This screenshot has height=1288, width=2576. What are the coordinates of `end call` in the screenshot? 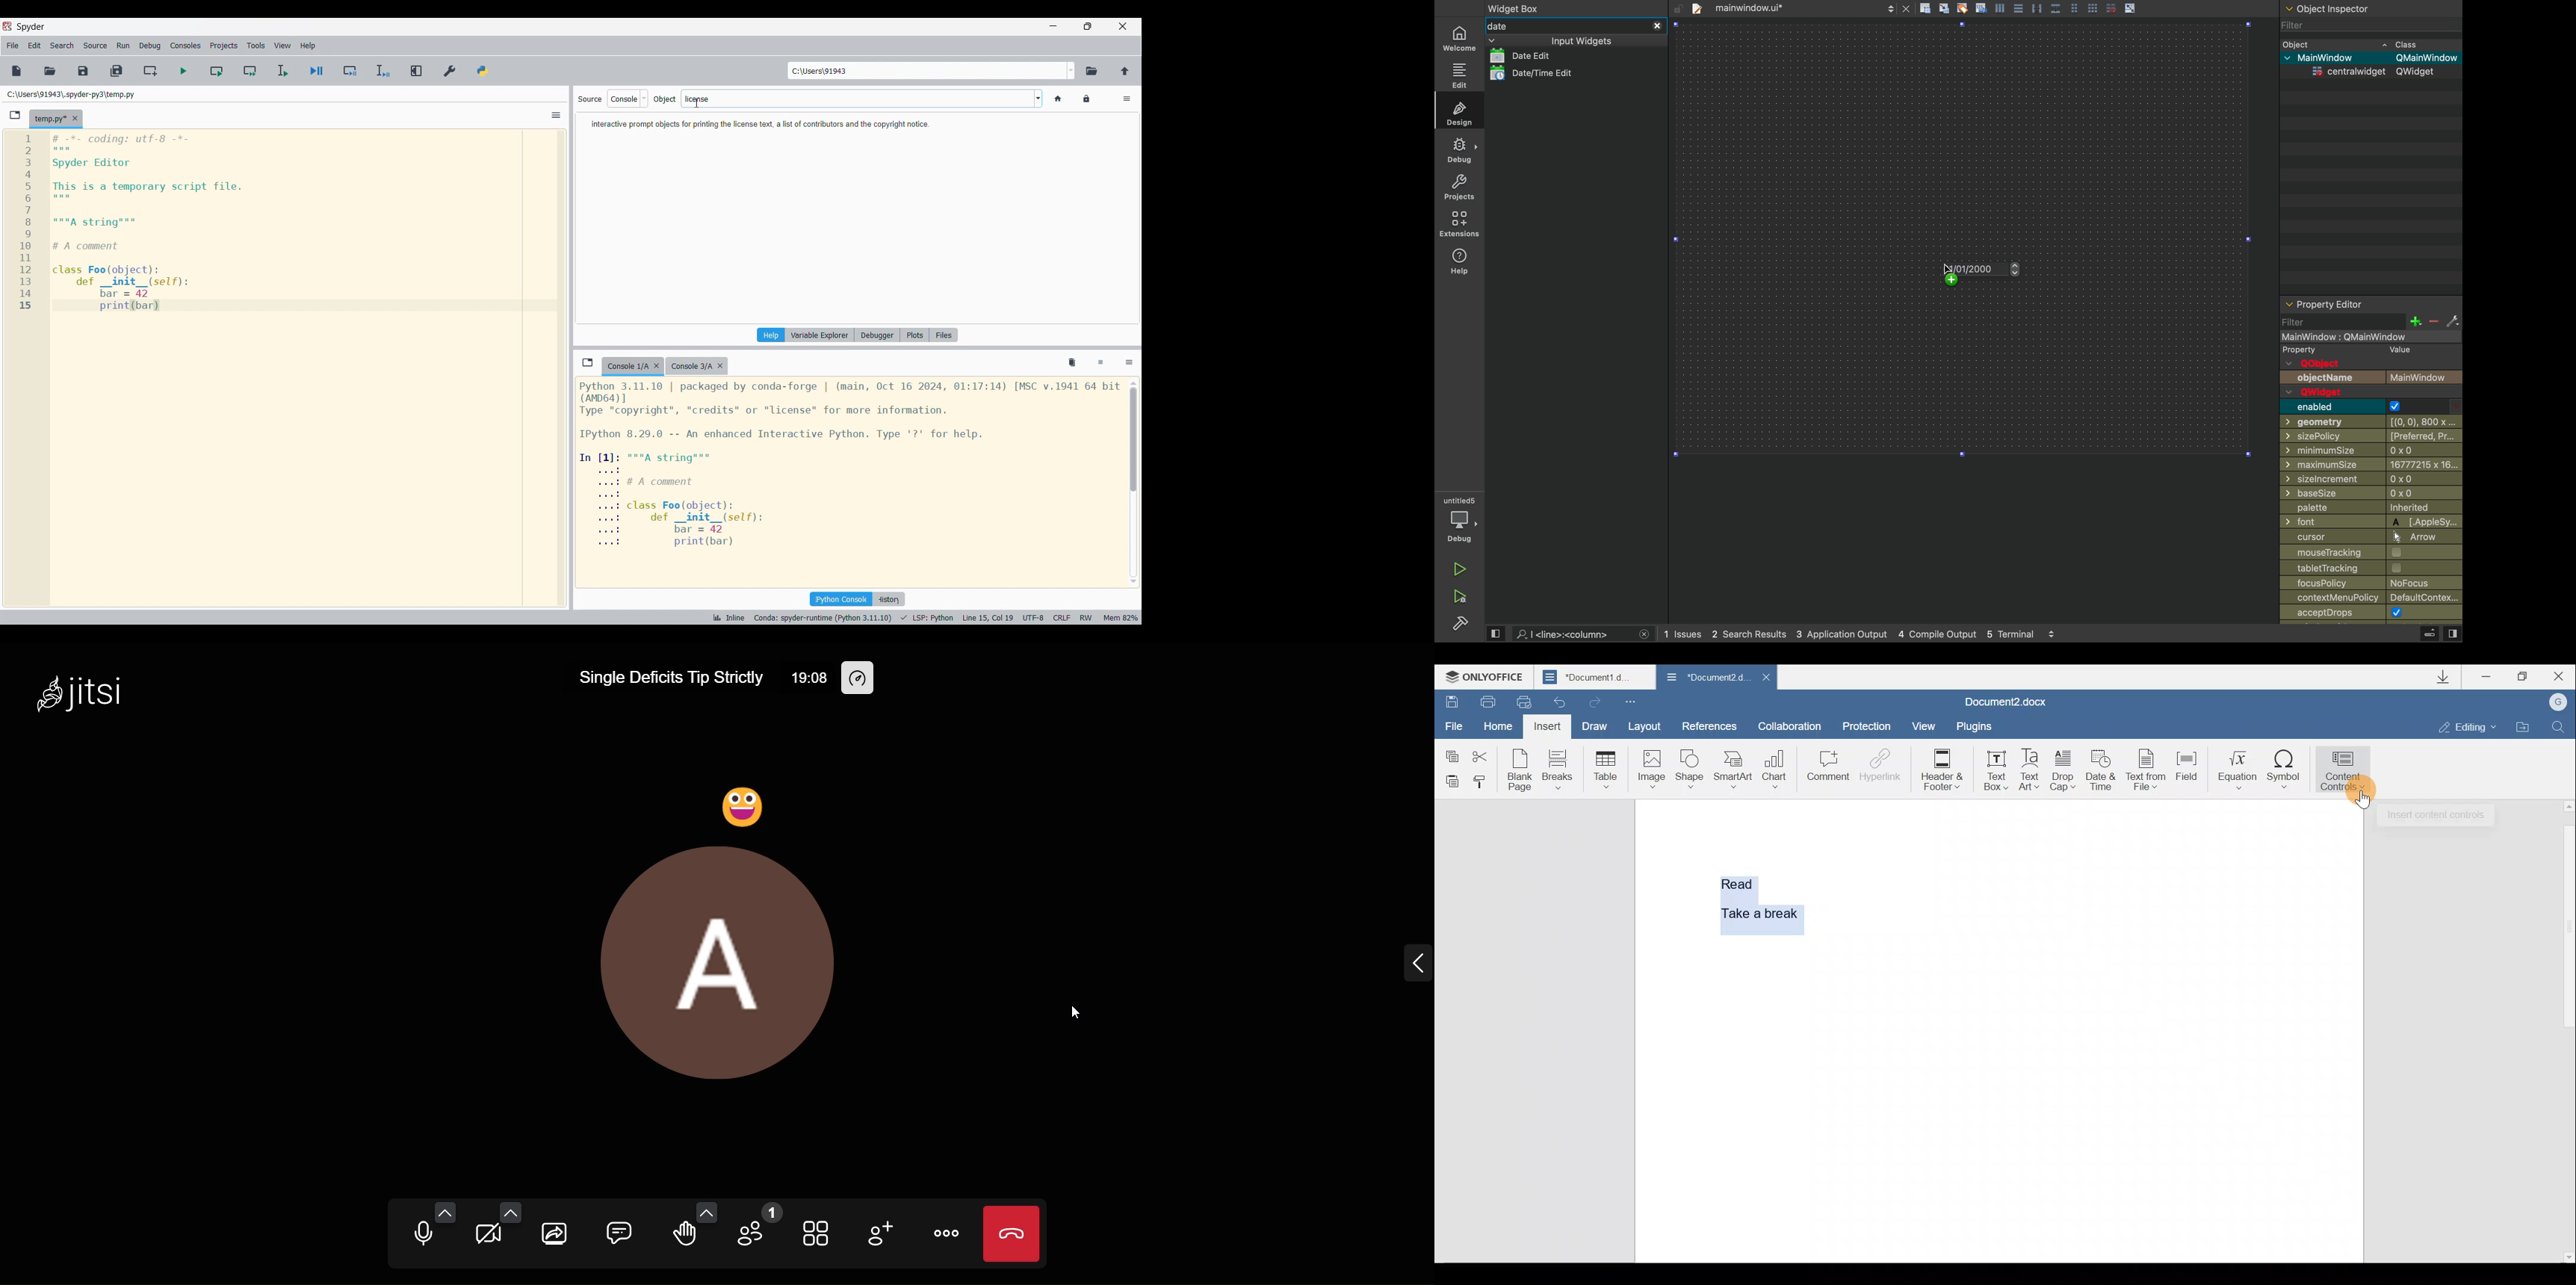 It's located at (1014, 1233).